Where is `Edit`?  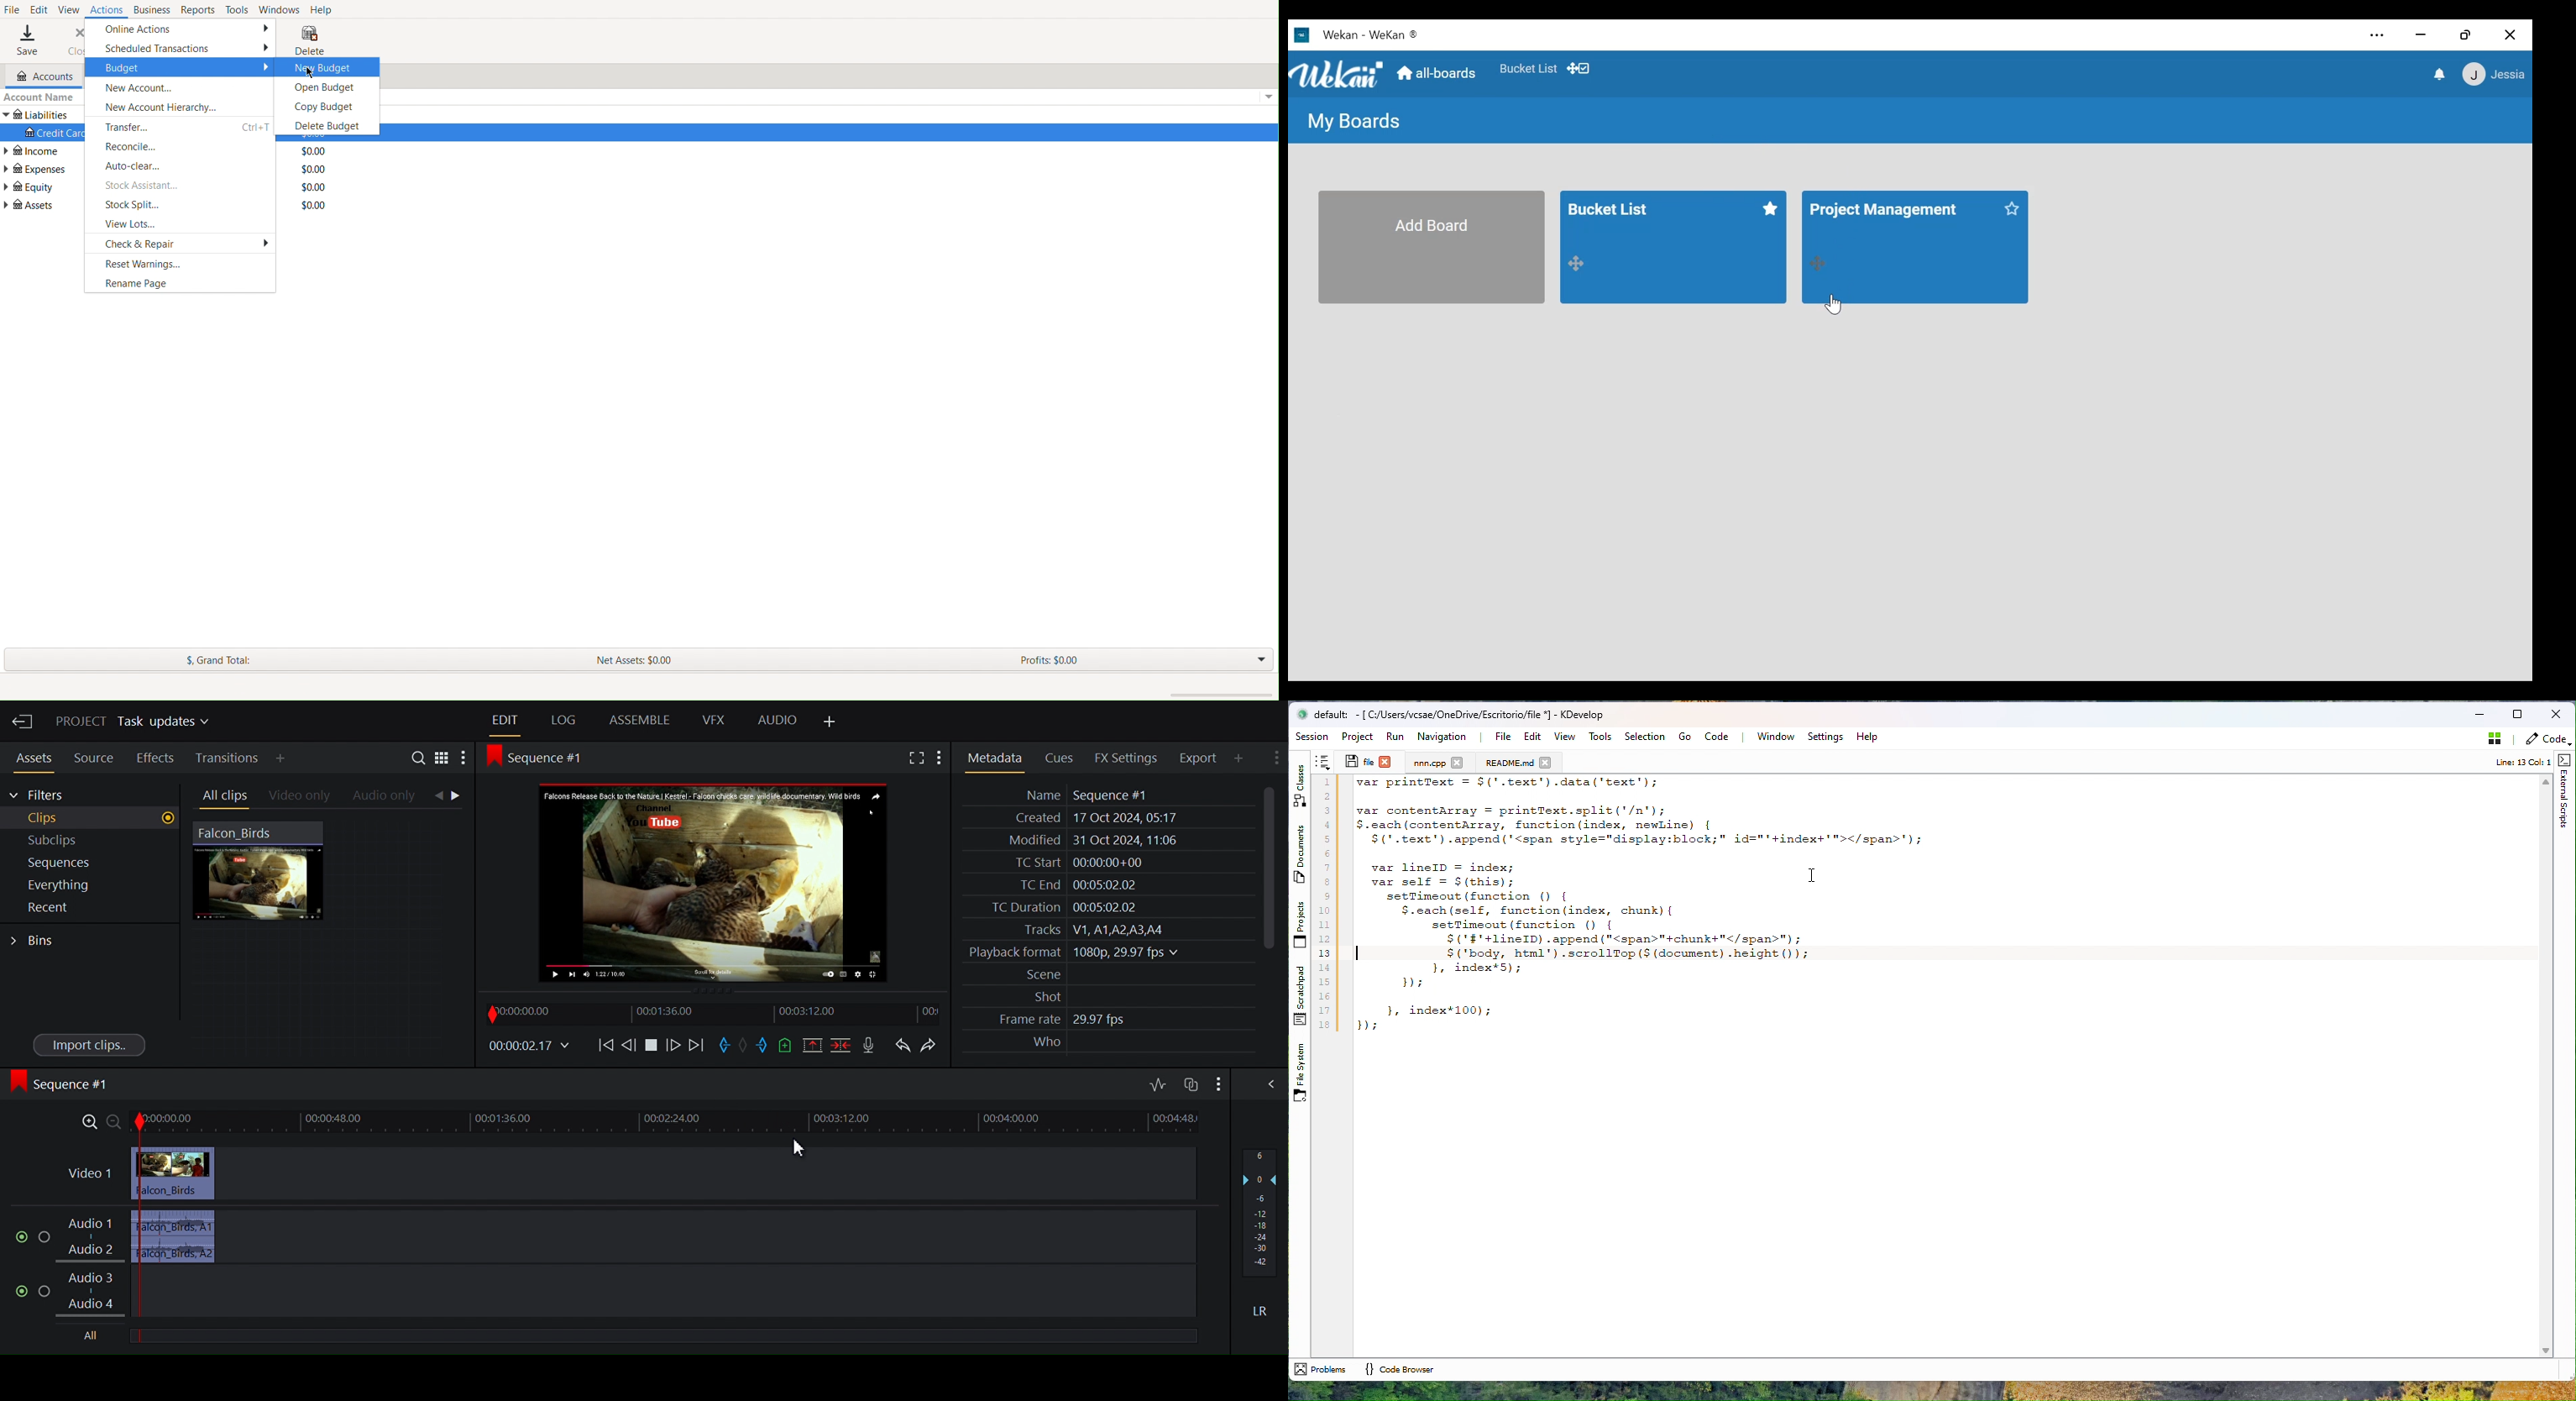 Edit is located at coordinates (503, 720).